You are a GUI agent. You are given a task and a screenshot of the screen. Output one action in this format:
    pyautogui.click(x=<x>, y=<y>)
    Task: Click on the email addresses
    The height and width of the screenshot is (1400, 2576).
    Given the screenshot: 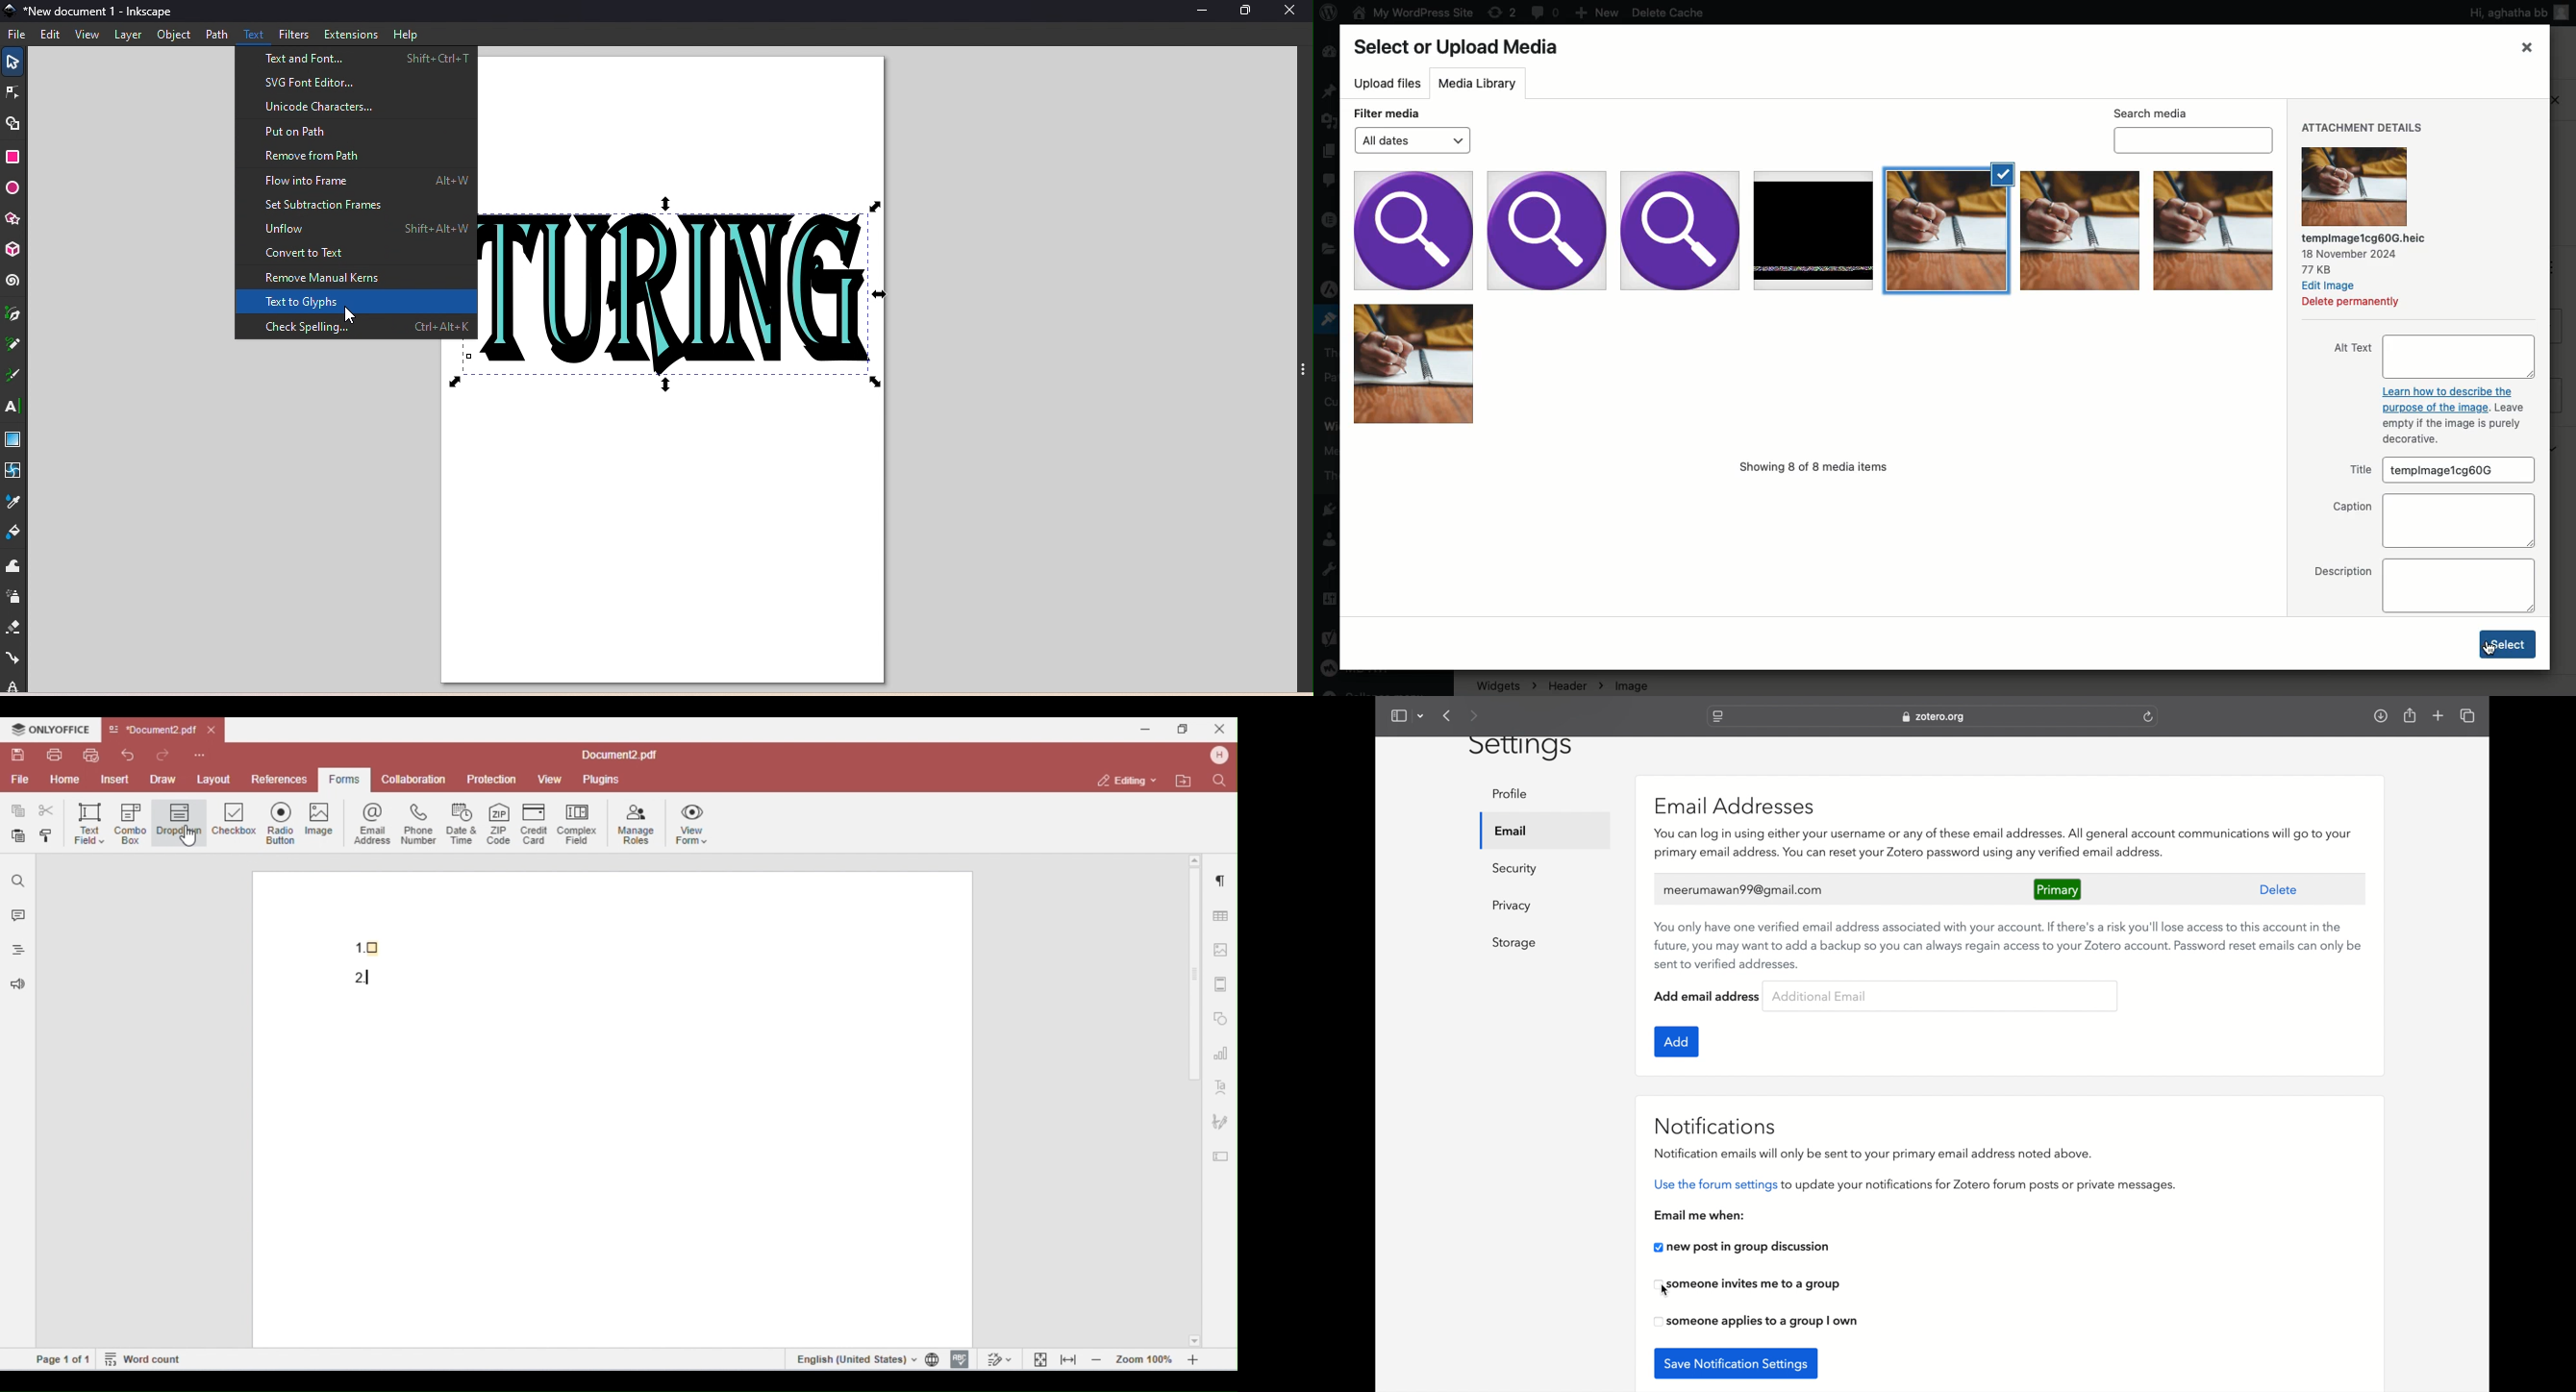 What is the action you would take?
    pyautogui.click(x=1734, y=805)
    